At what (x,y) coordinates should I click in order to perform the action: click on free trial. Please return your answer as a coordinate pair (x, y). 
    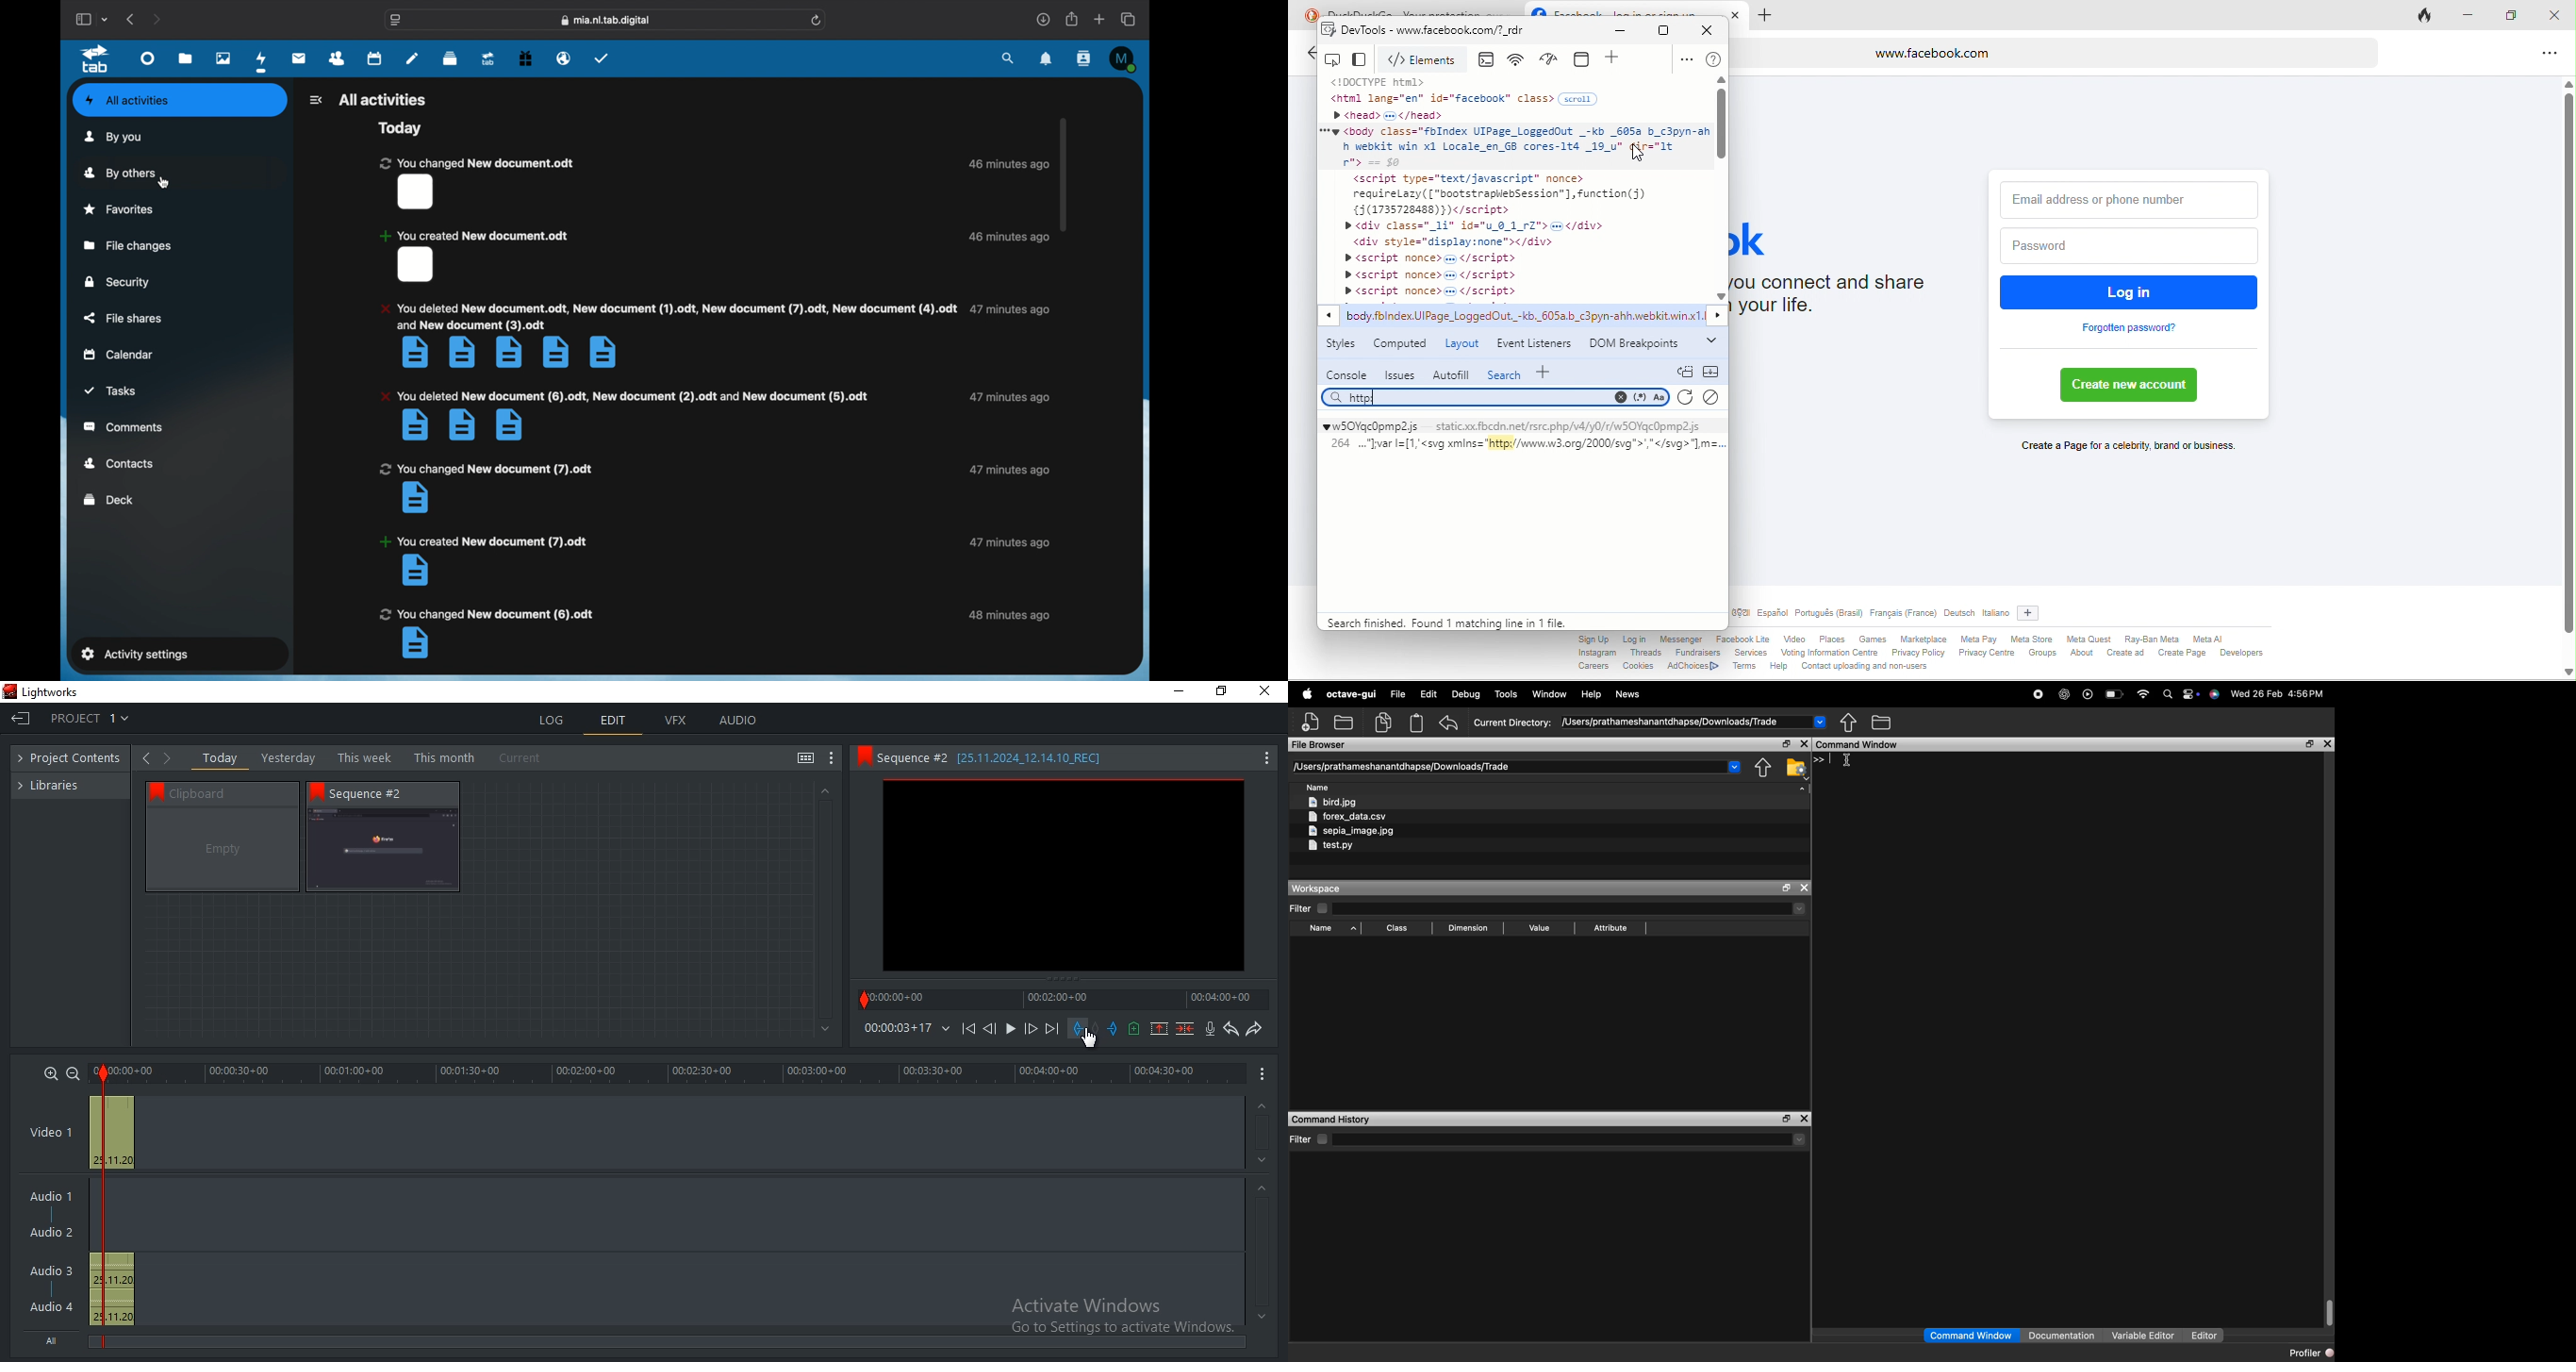
    Looking at the image, I should click on (526, 59).